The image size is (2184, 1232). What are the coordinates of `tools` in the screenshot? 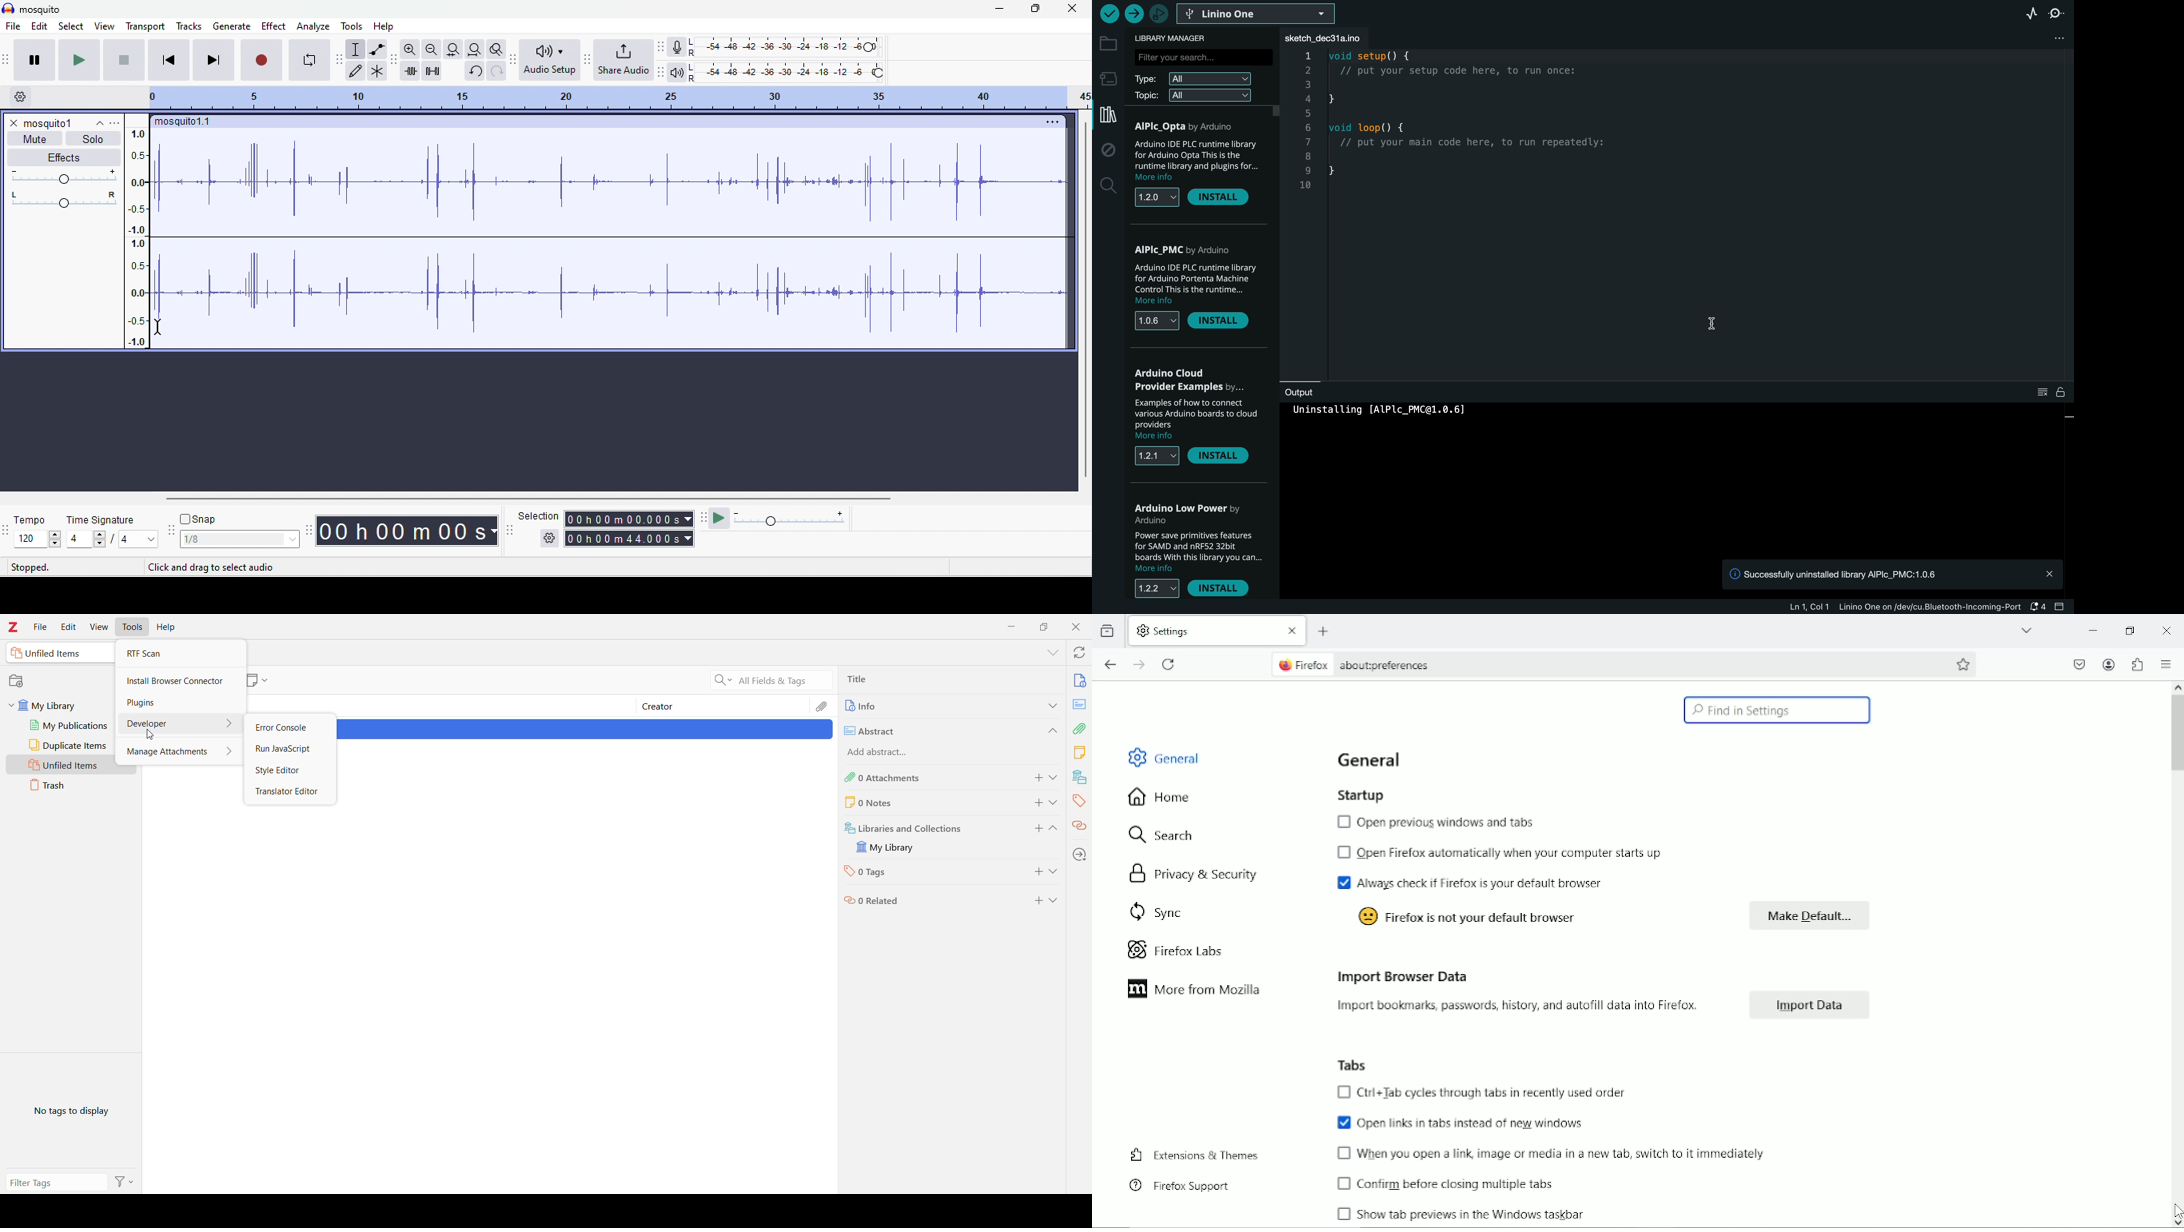 It's located at (353, 26).